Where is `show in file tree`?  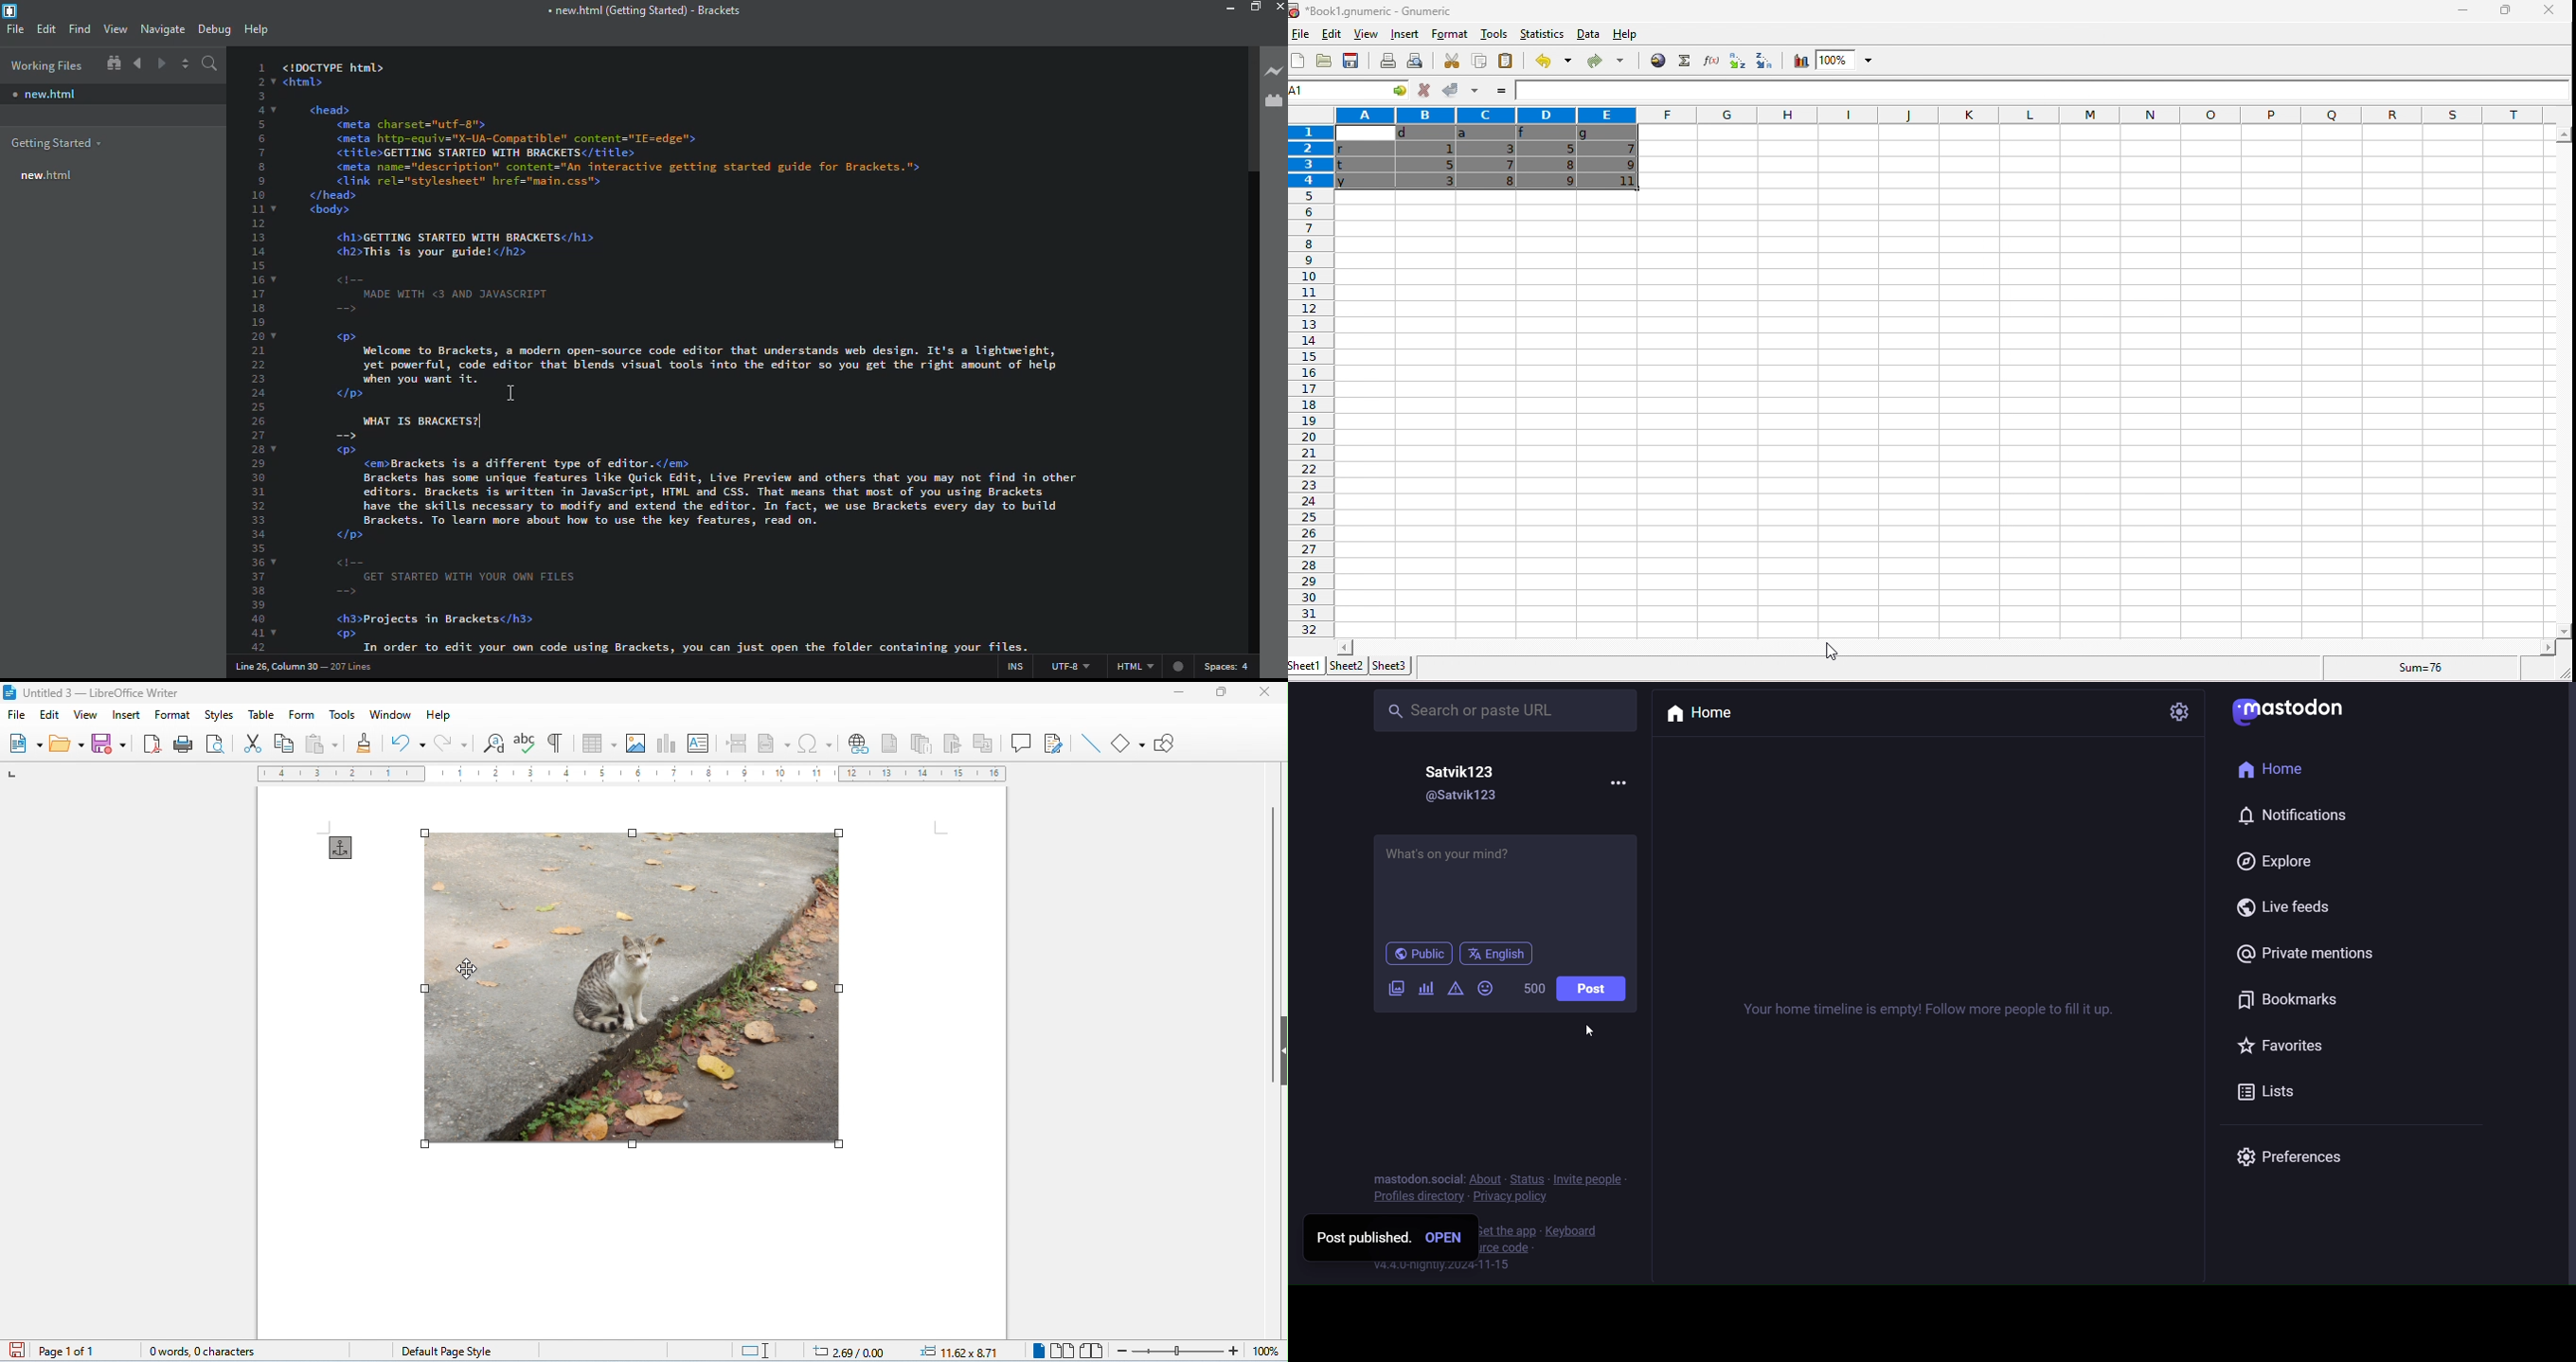 show in file tree is located at coordinates (114, 63).